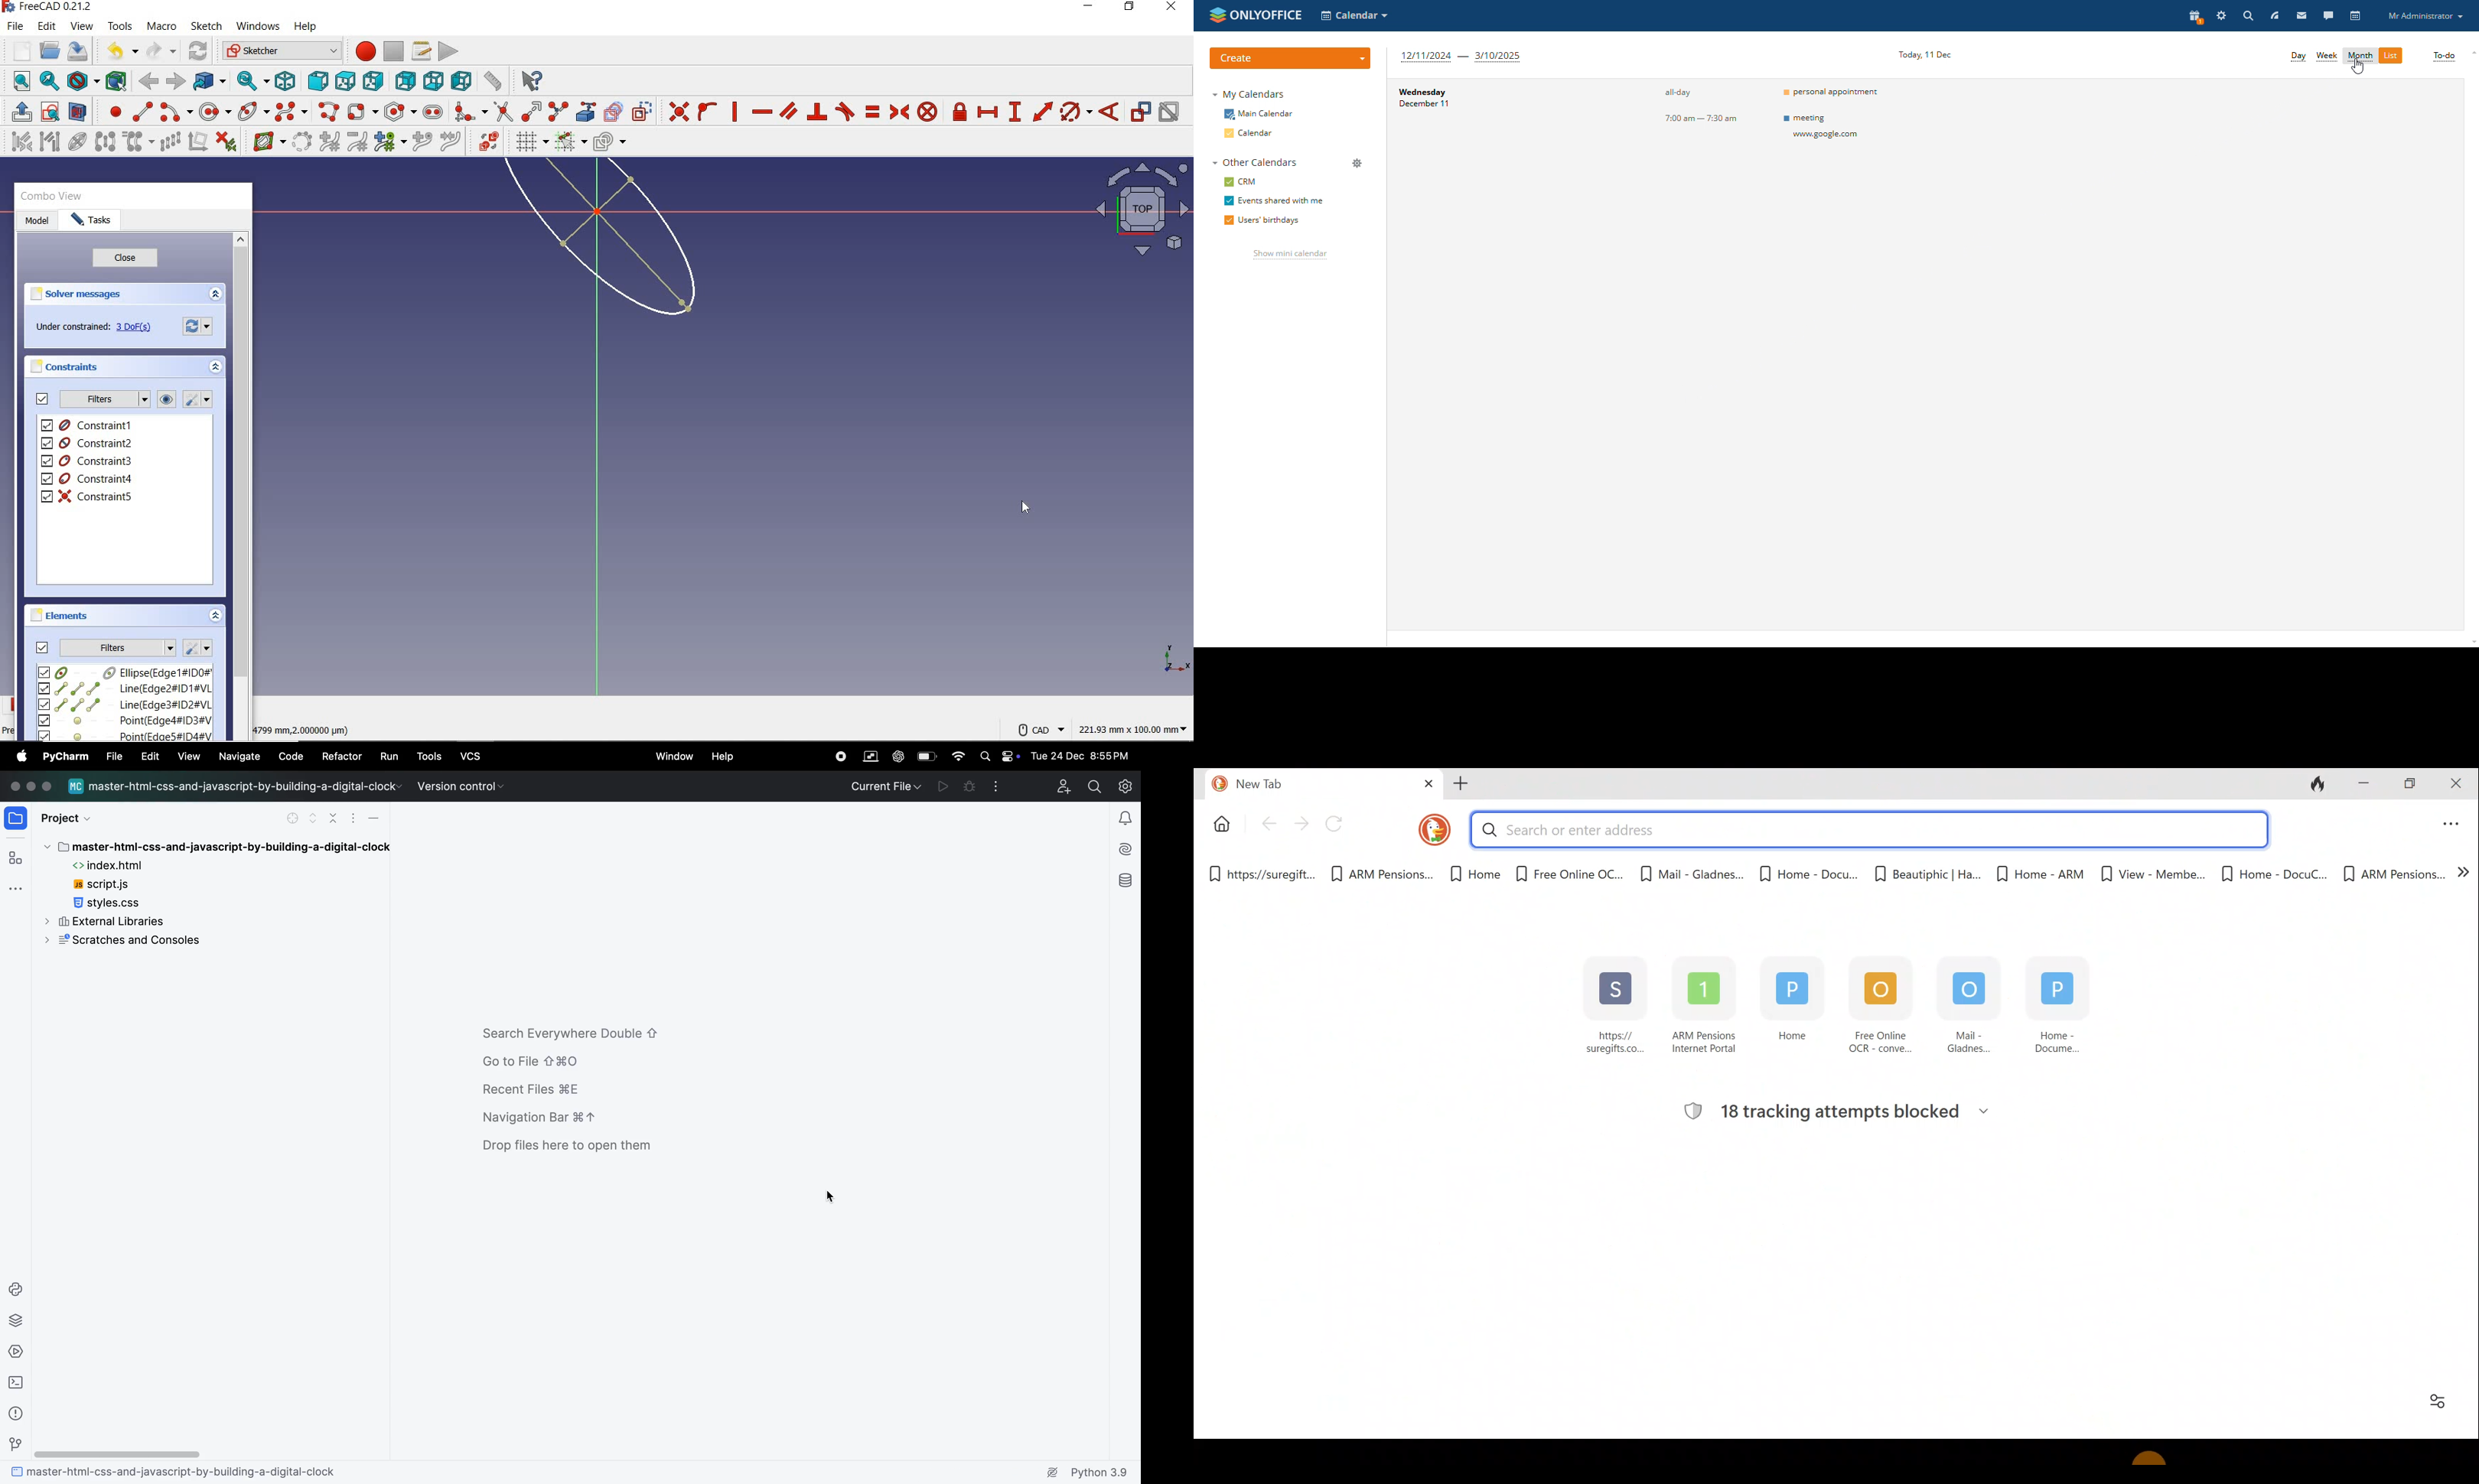 Image resolution: width=2492 pixels, height=1484 pixels. Describe the element at coordinates (1691, 1105) in the screenshot. I see `tracking logo` at that location.